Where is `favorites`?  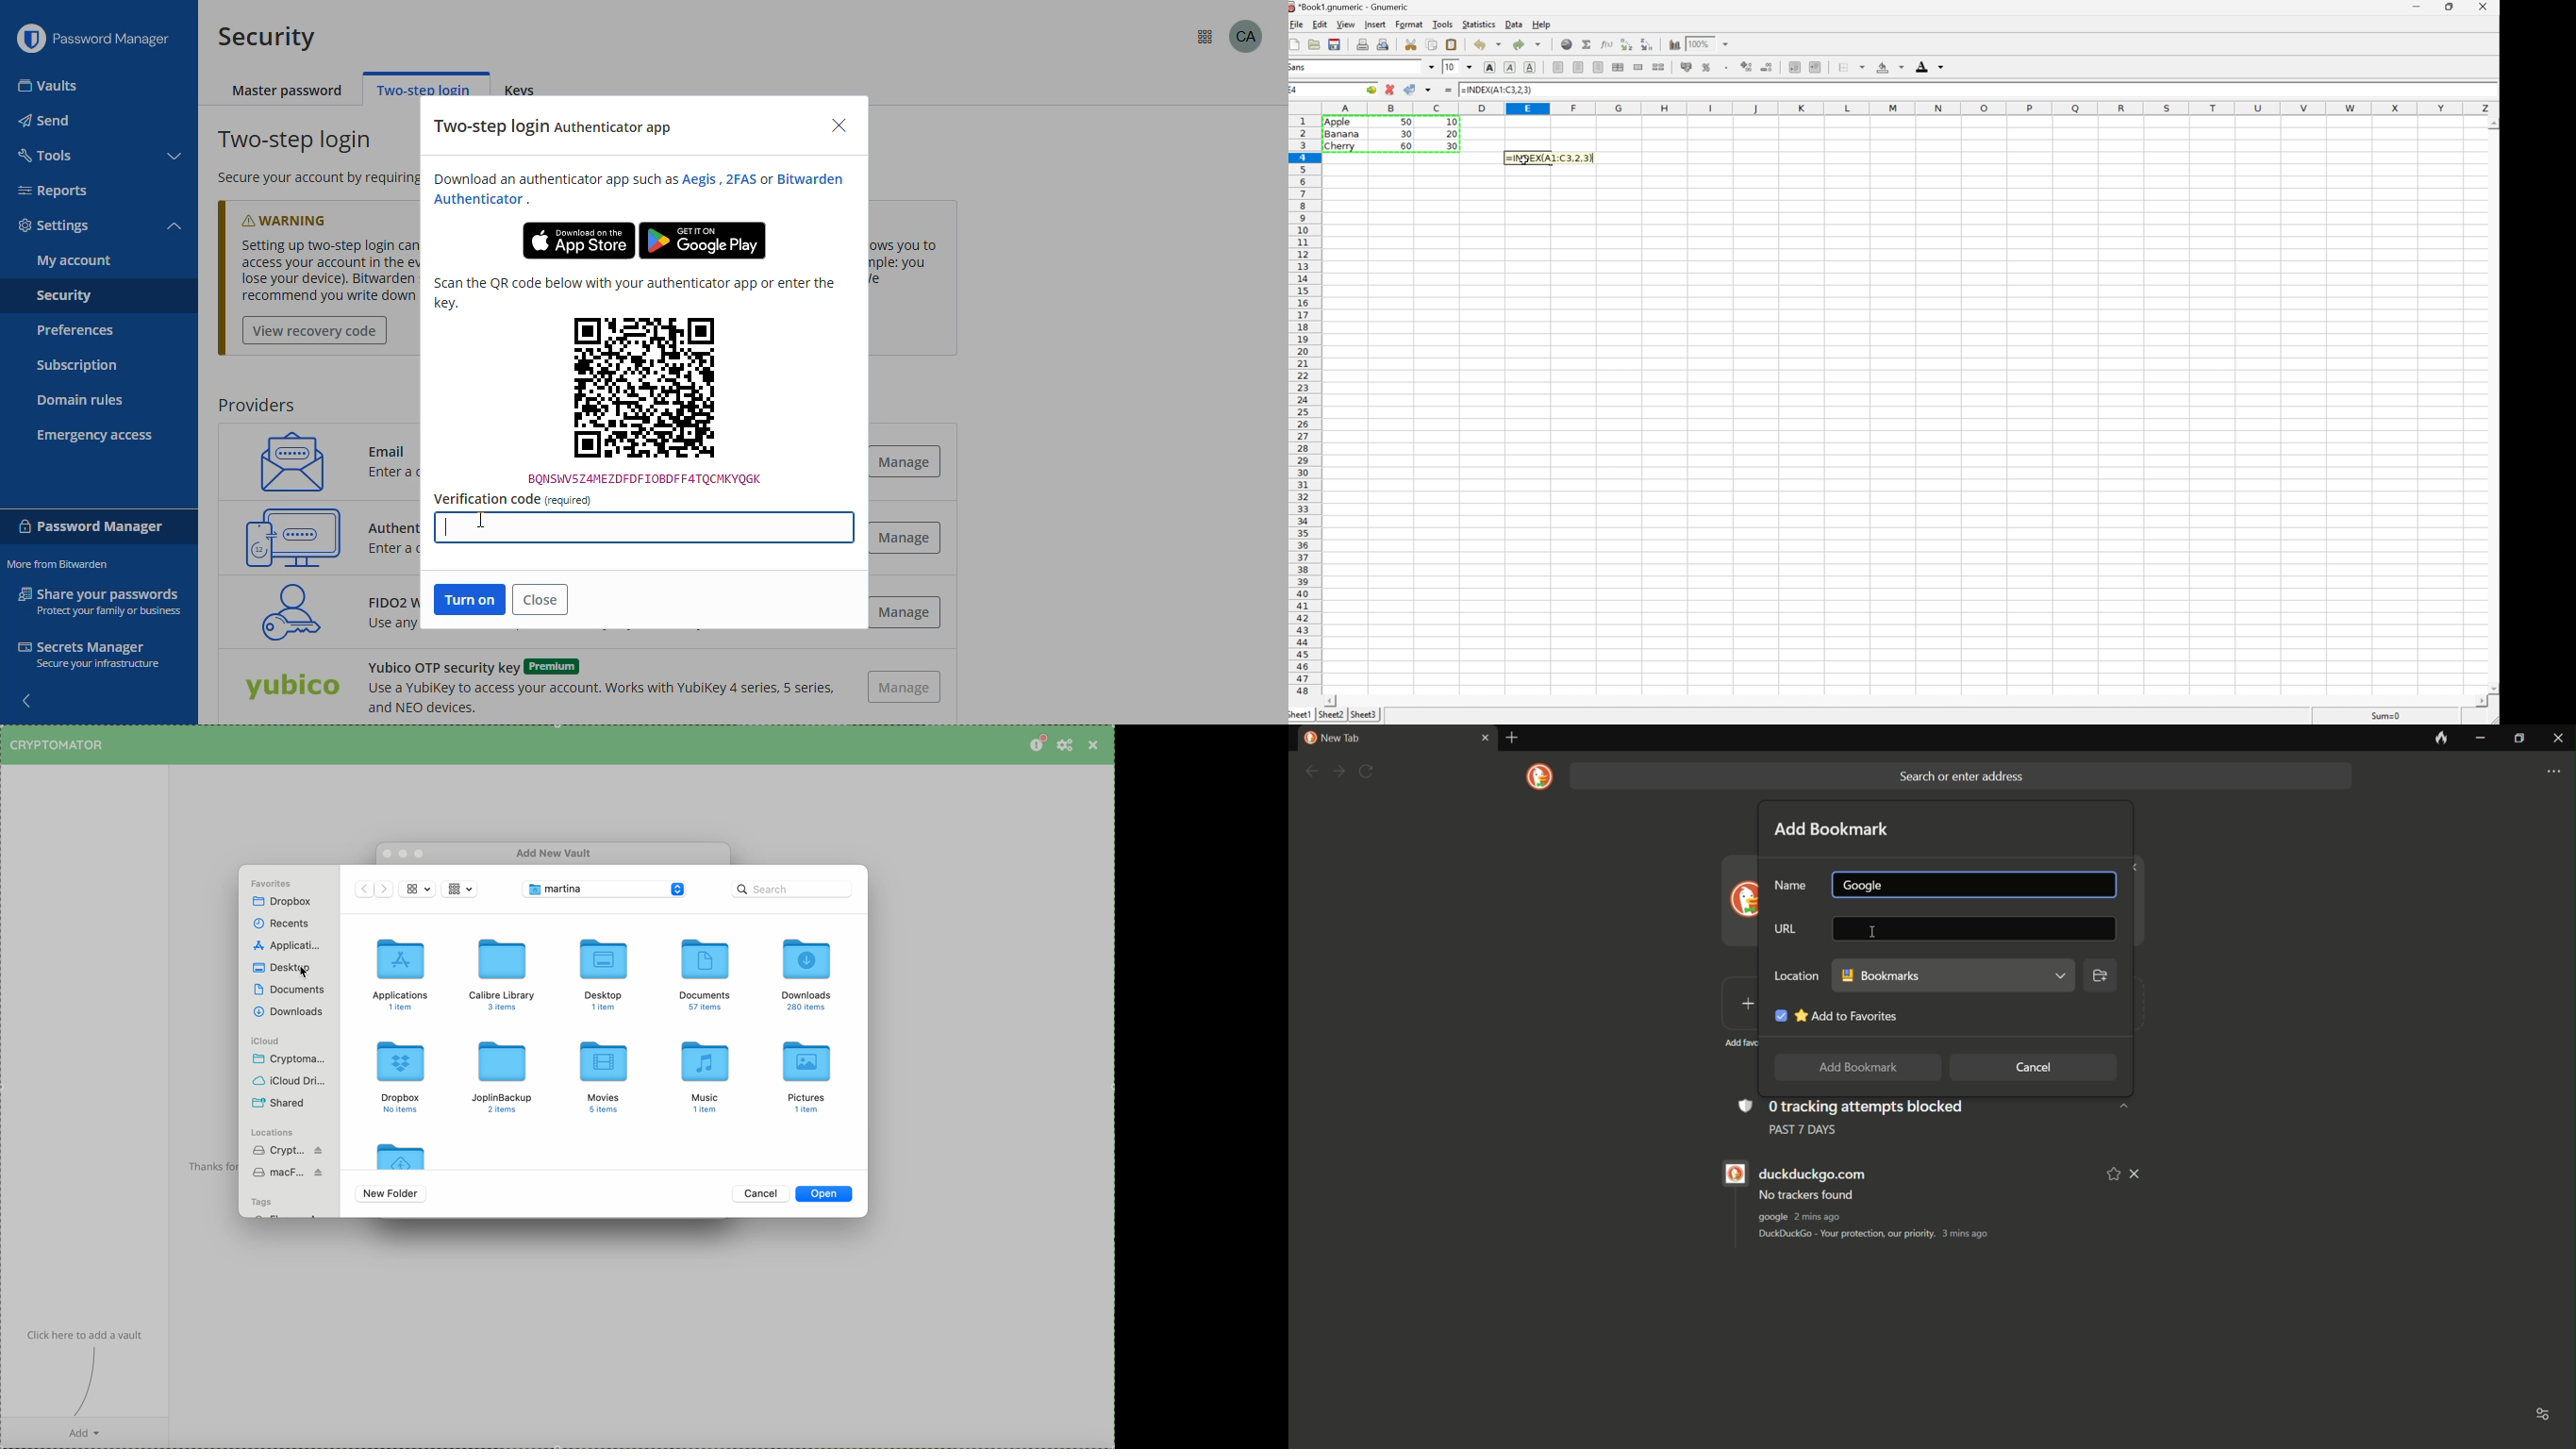
favorites is located at coordinates (270, 884).